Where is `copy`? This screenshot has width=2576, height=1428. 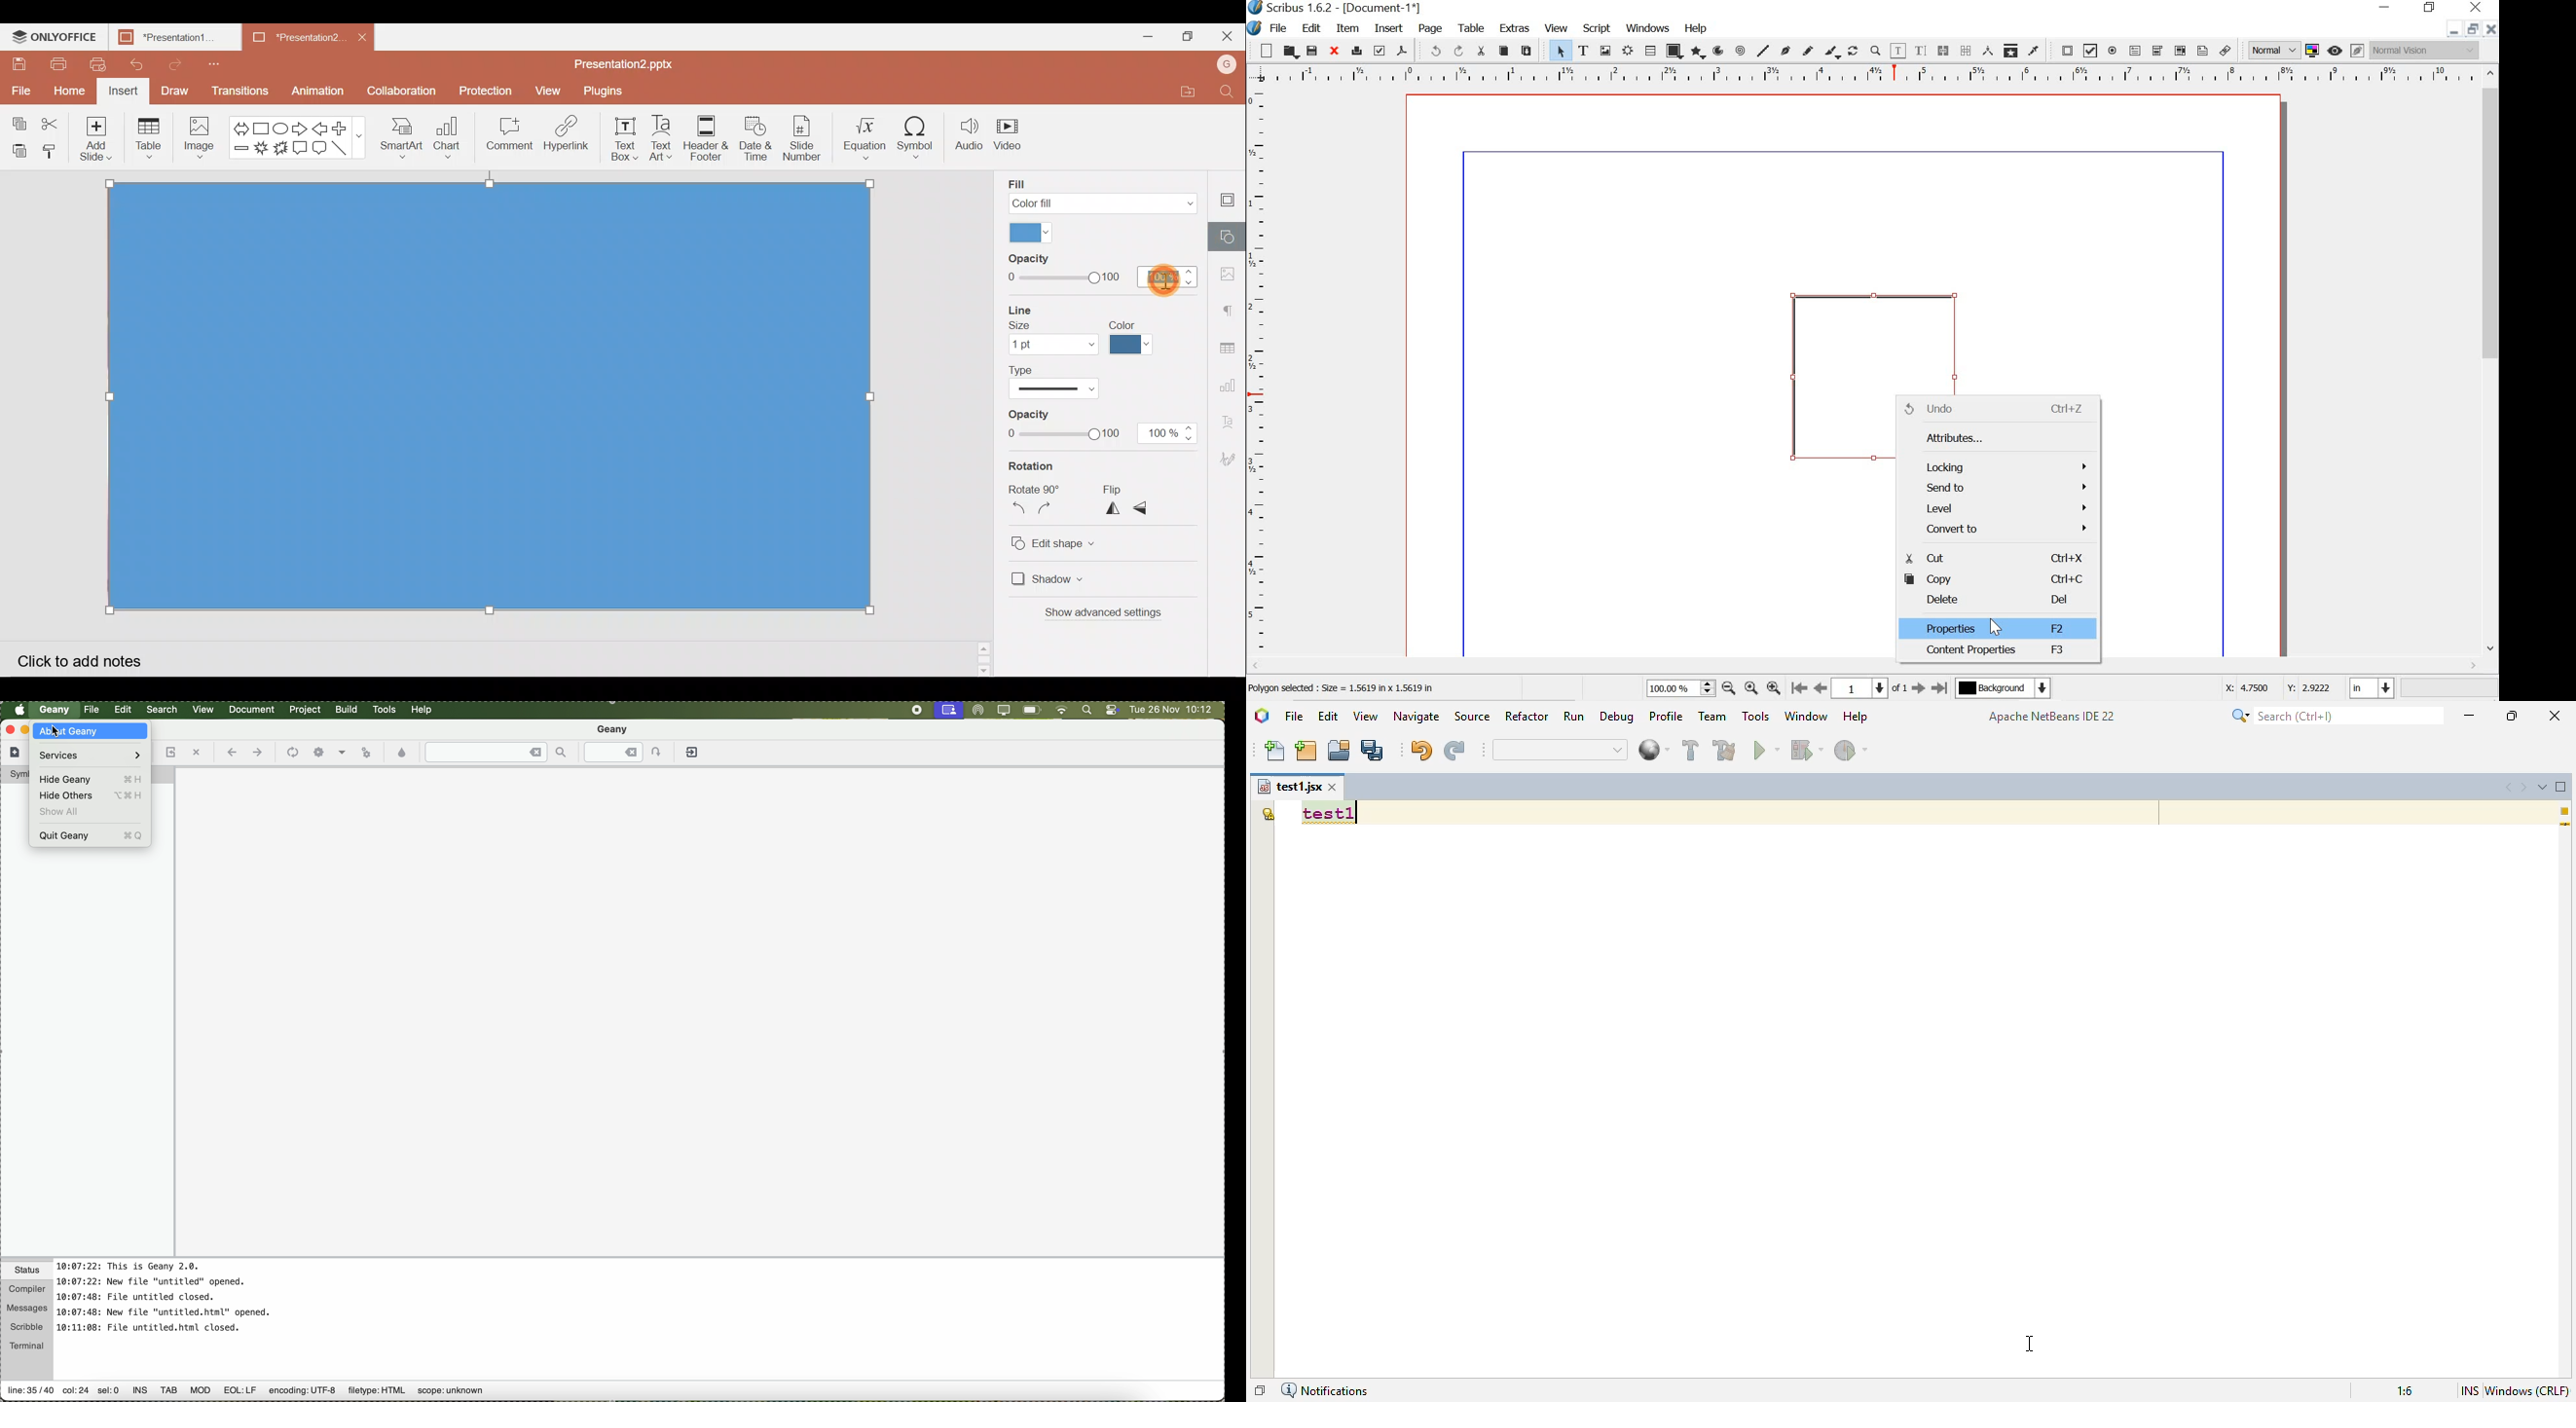 copy is located at coordinates (1503, 50).